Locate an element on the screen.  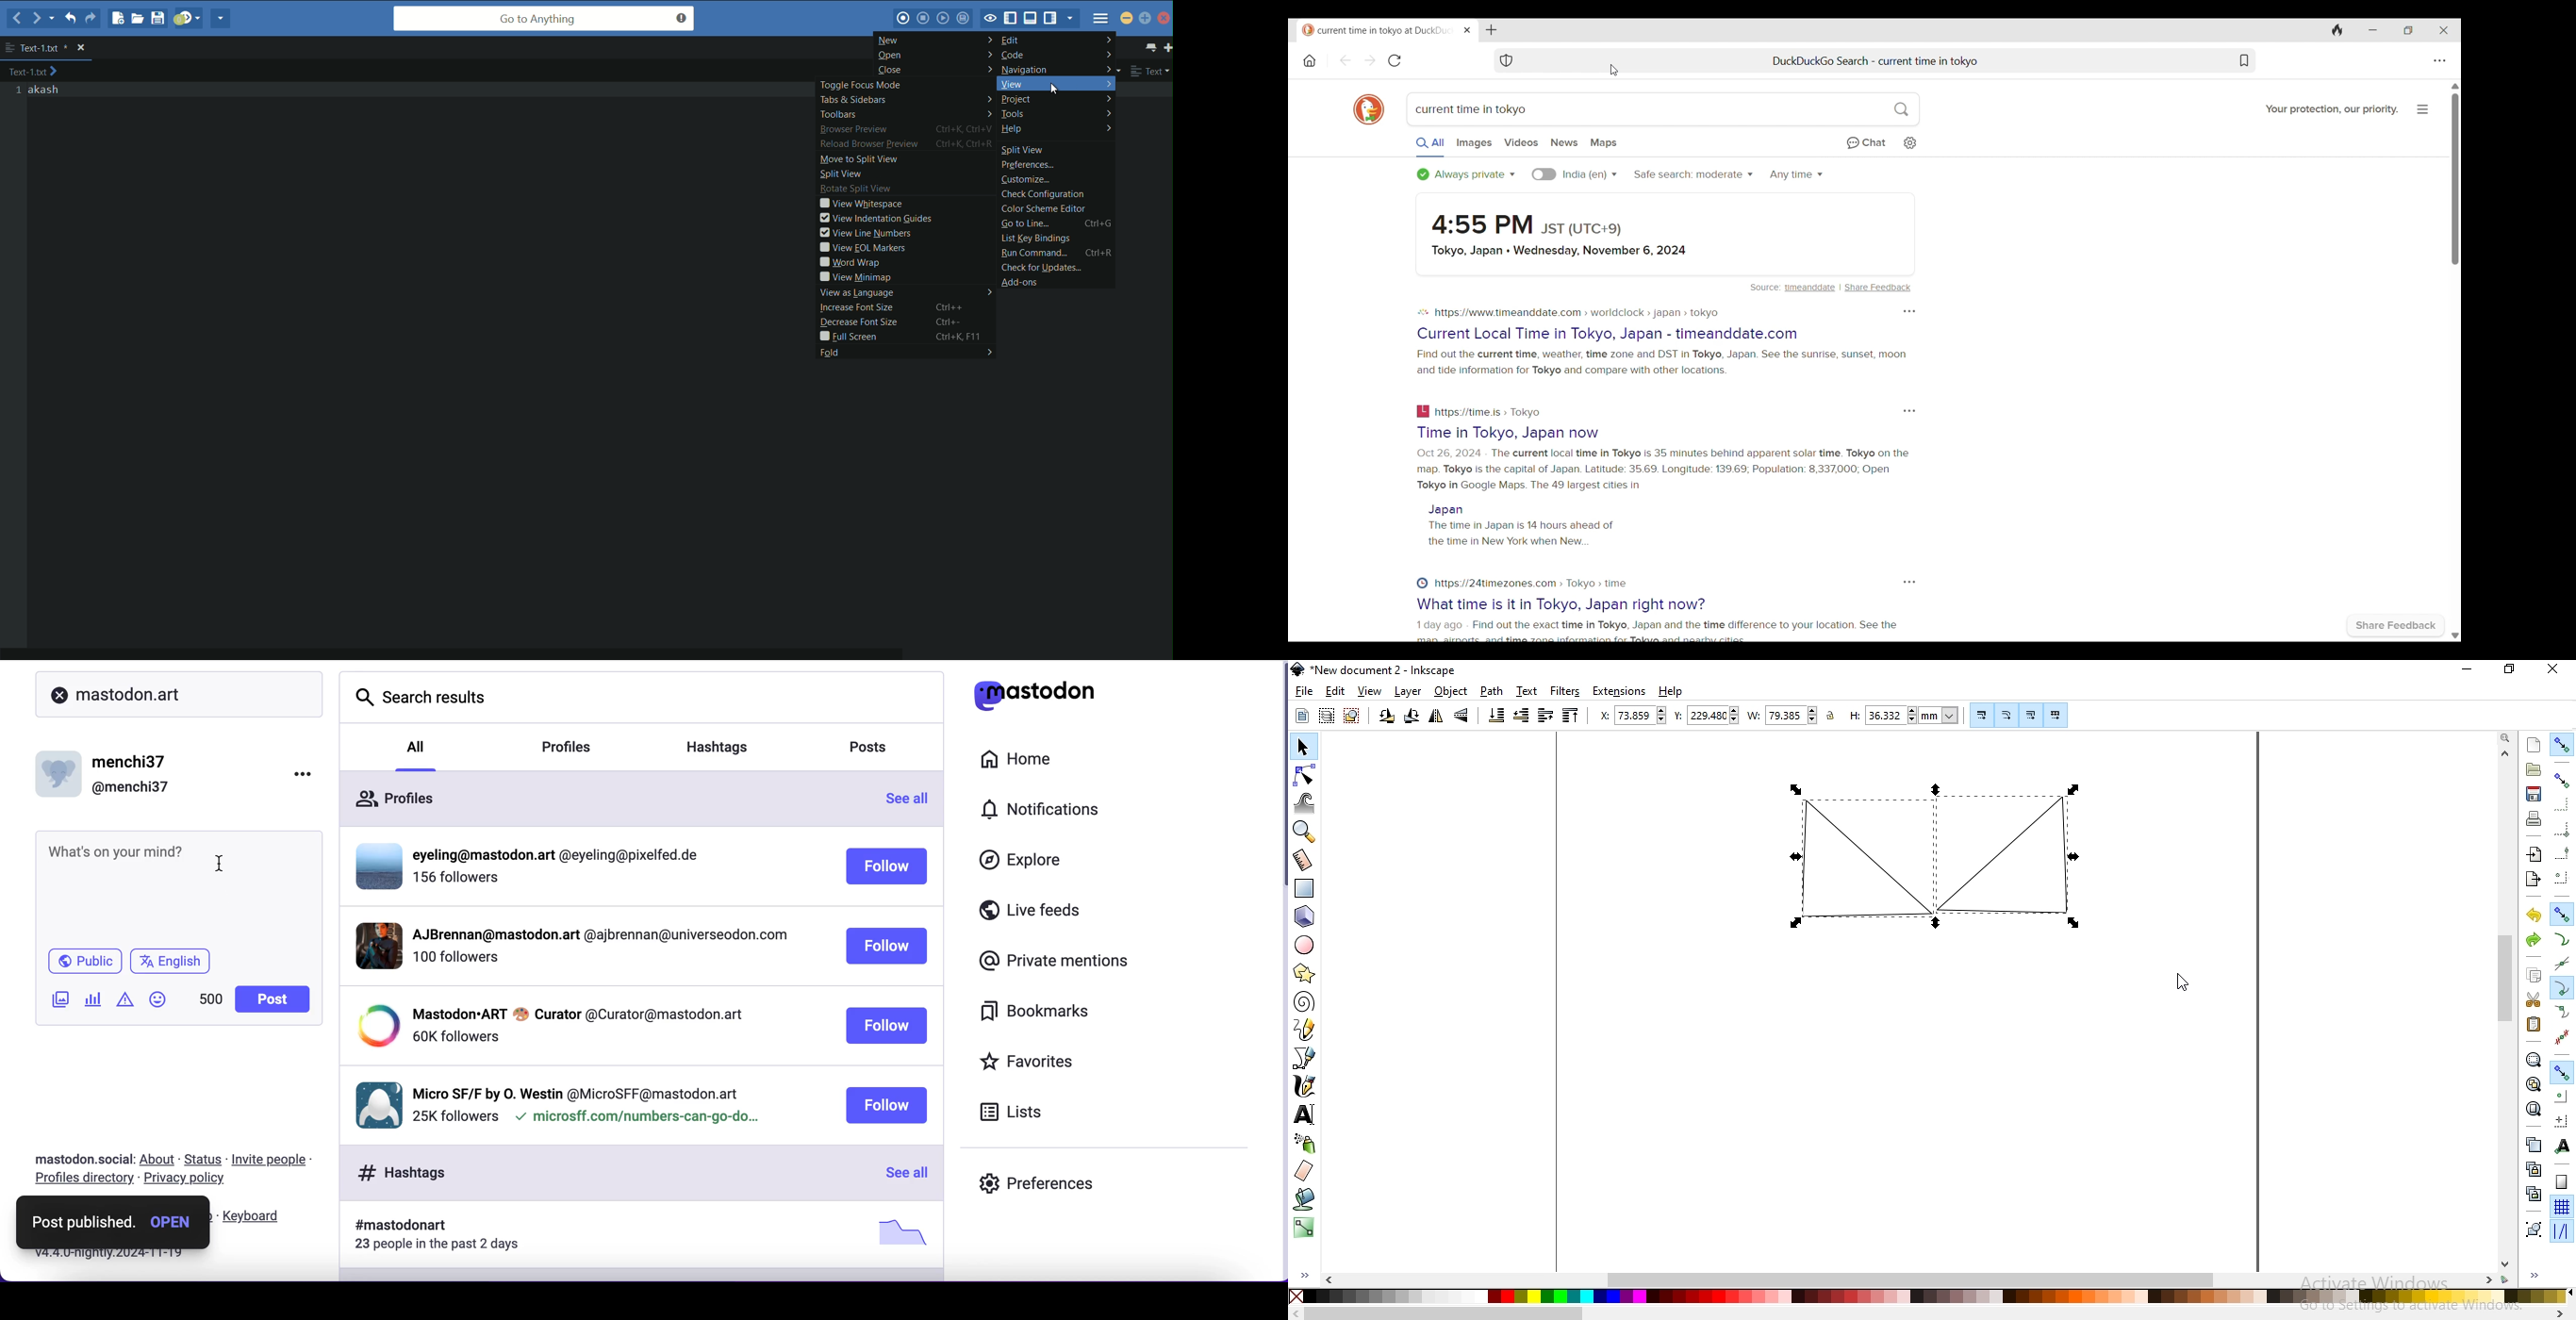
followers is located at coordinates (454, 1117).